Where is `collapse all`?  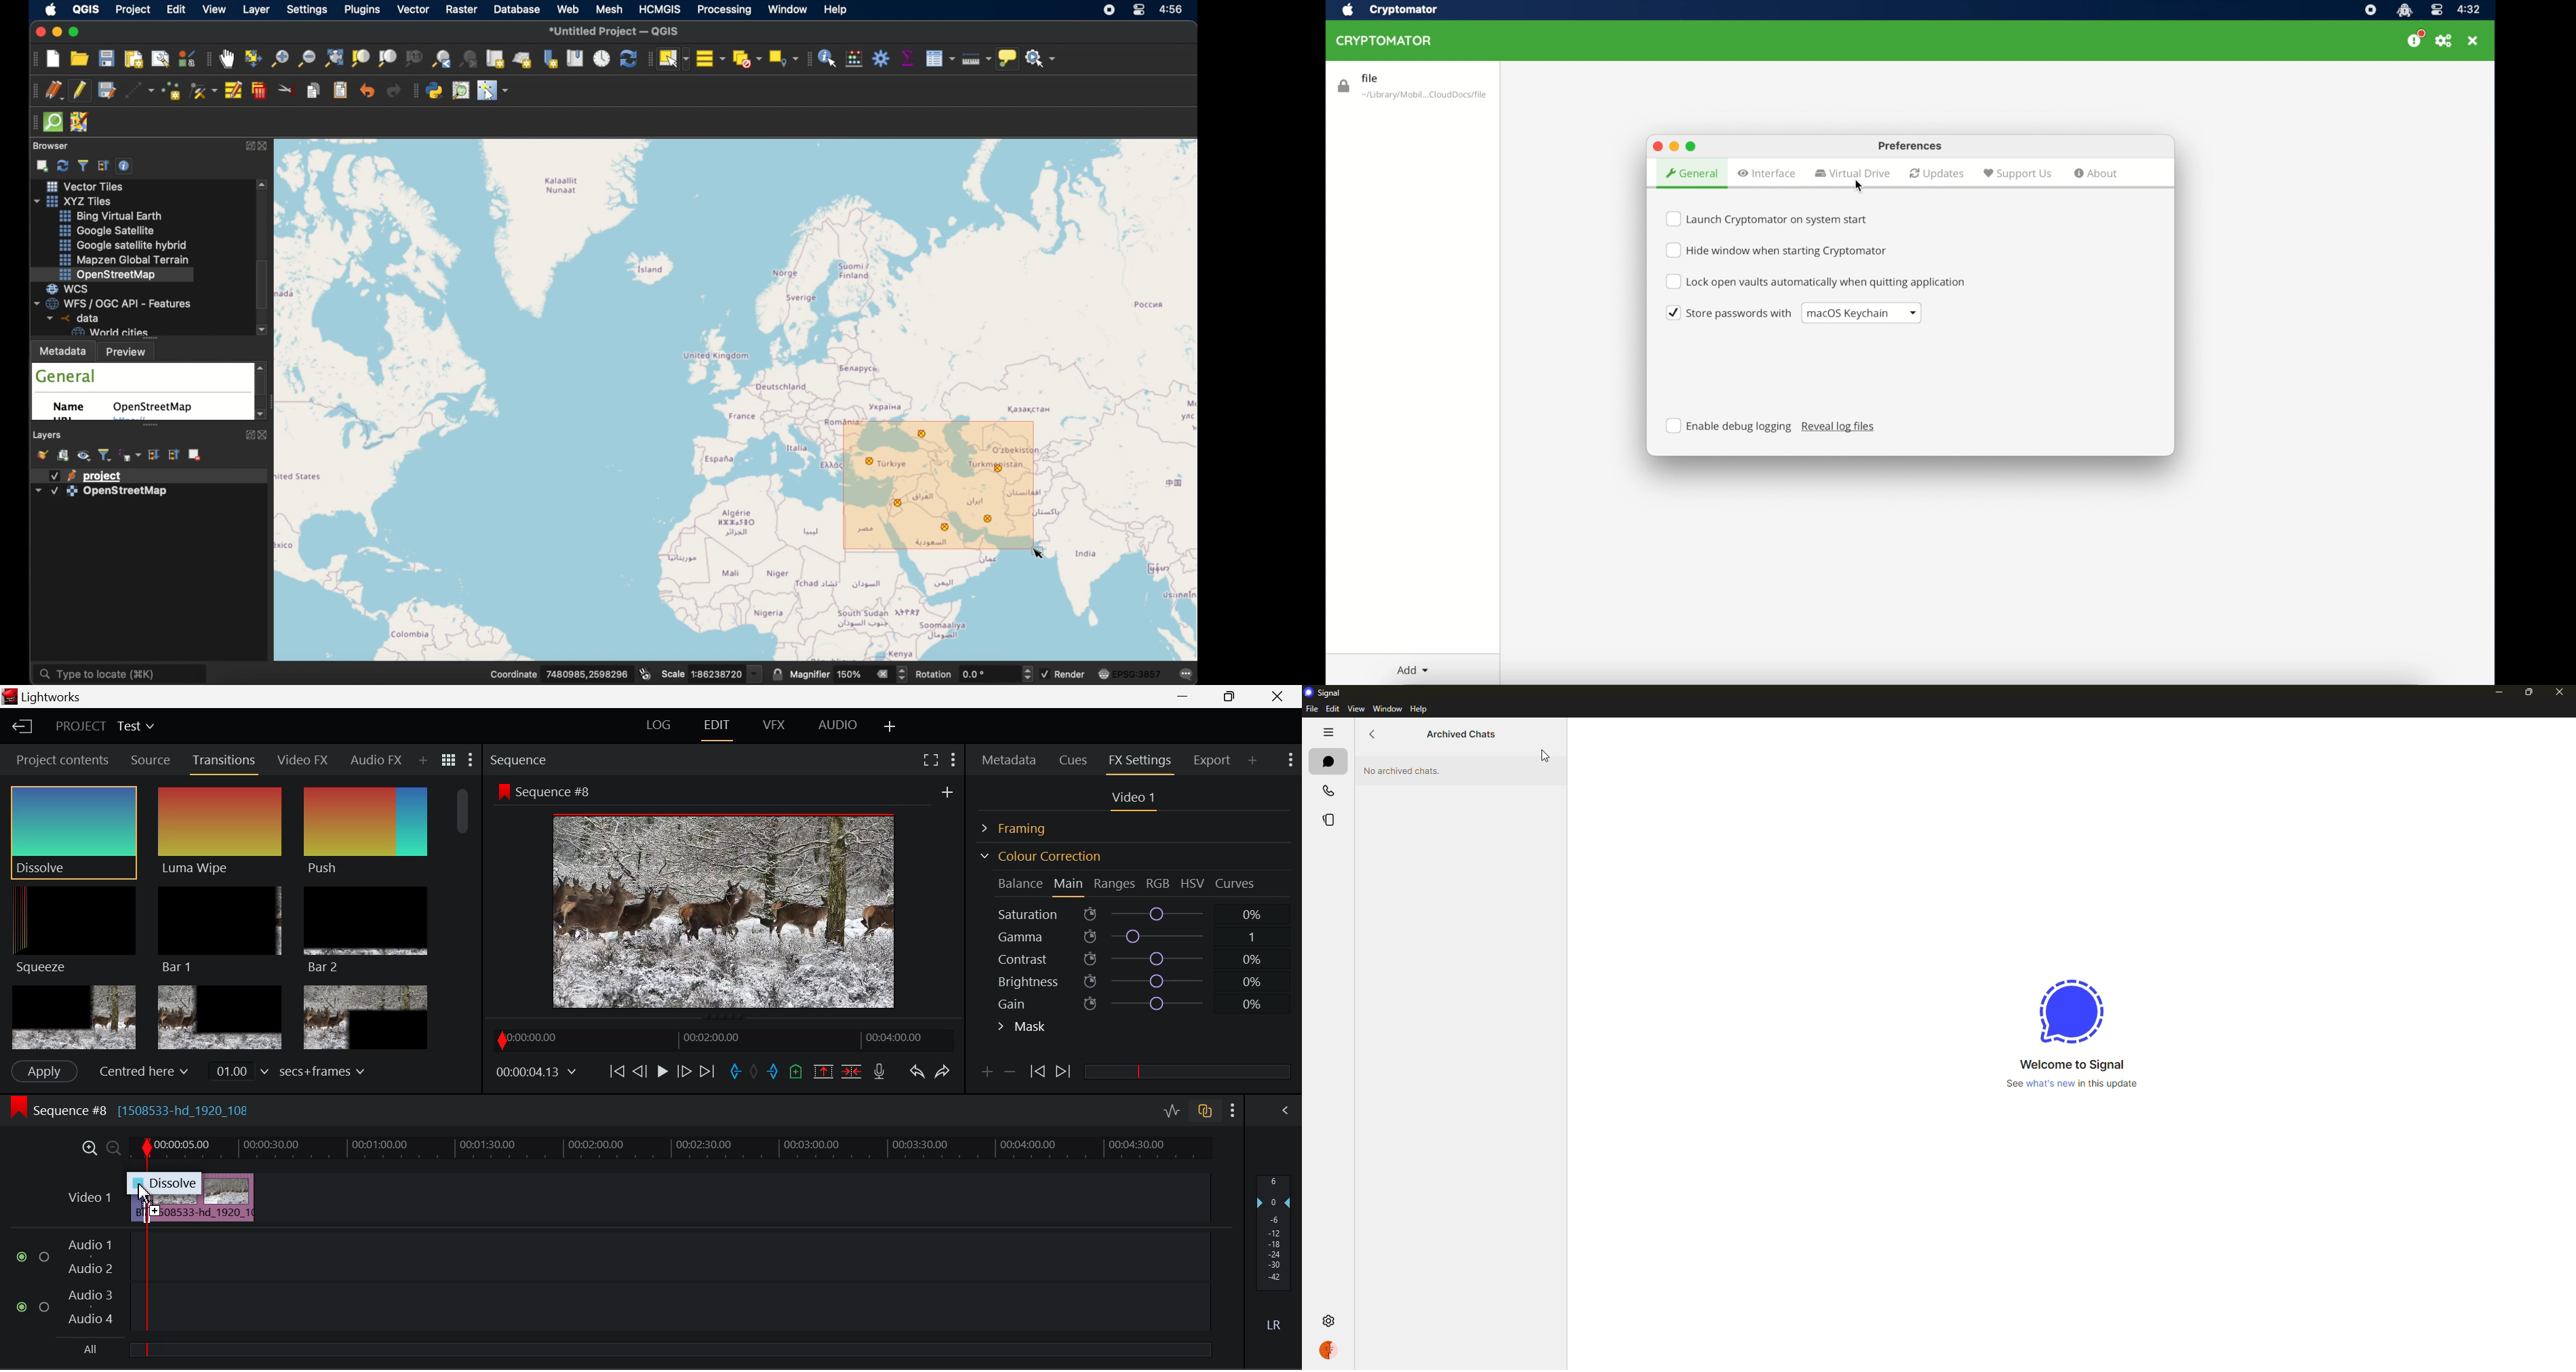
collapse all is located at coordinates (173, 454).